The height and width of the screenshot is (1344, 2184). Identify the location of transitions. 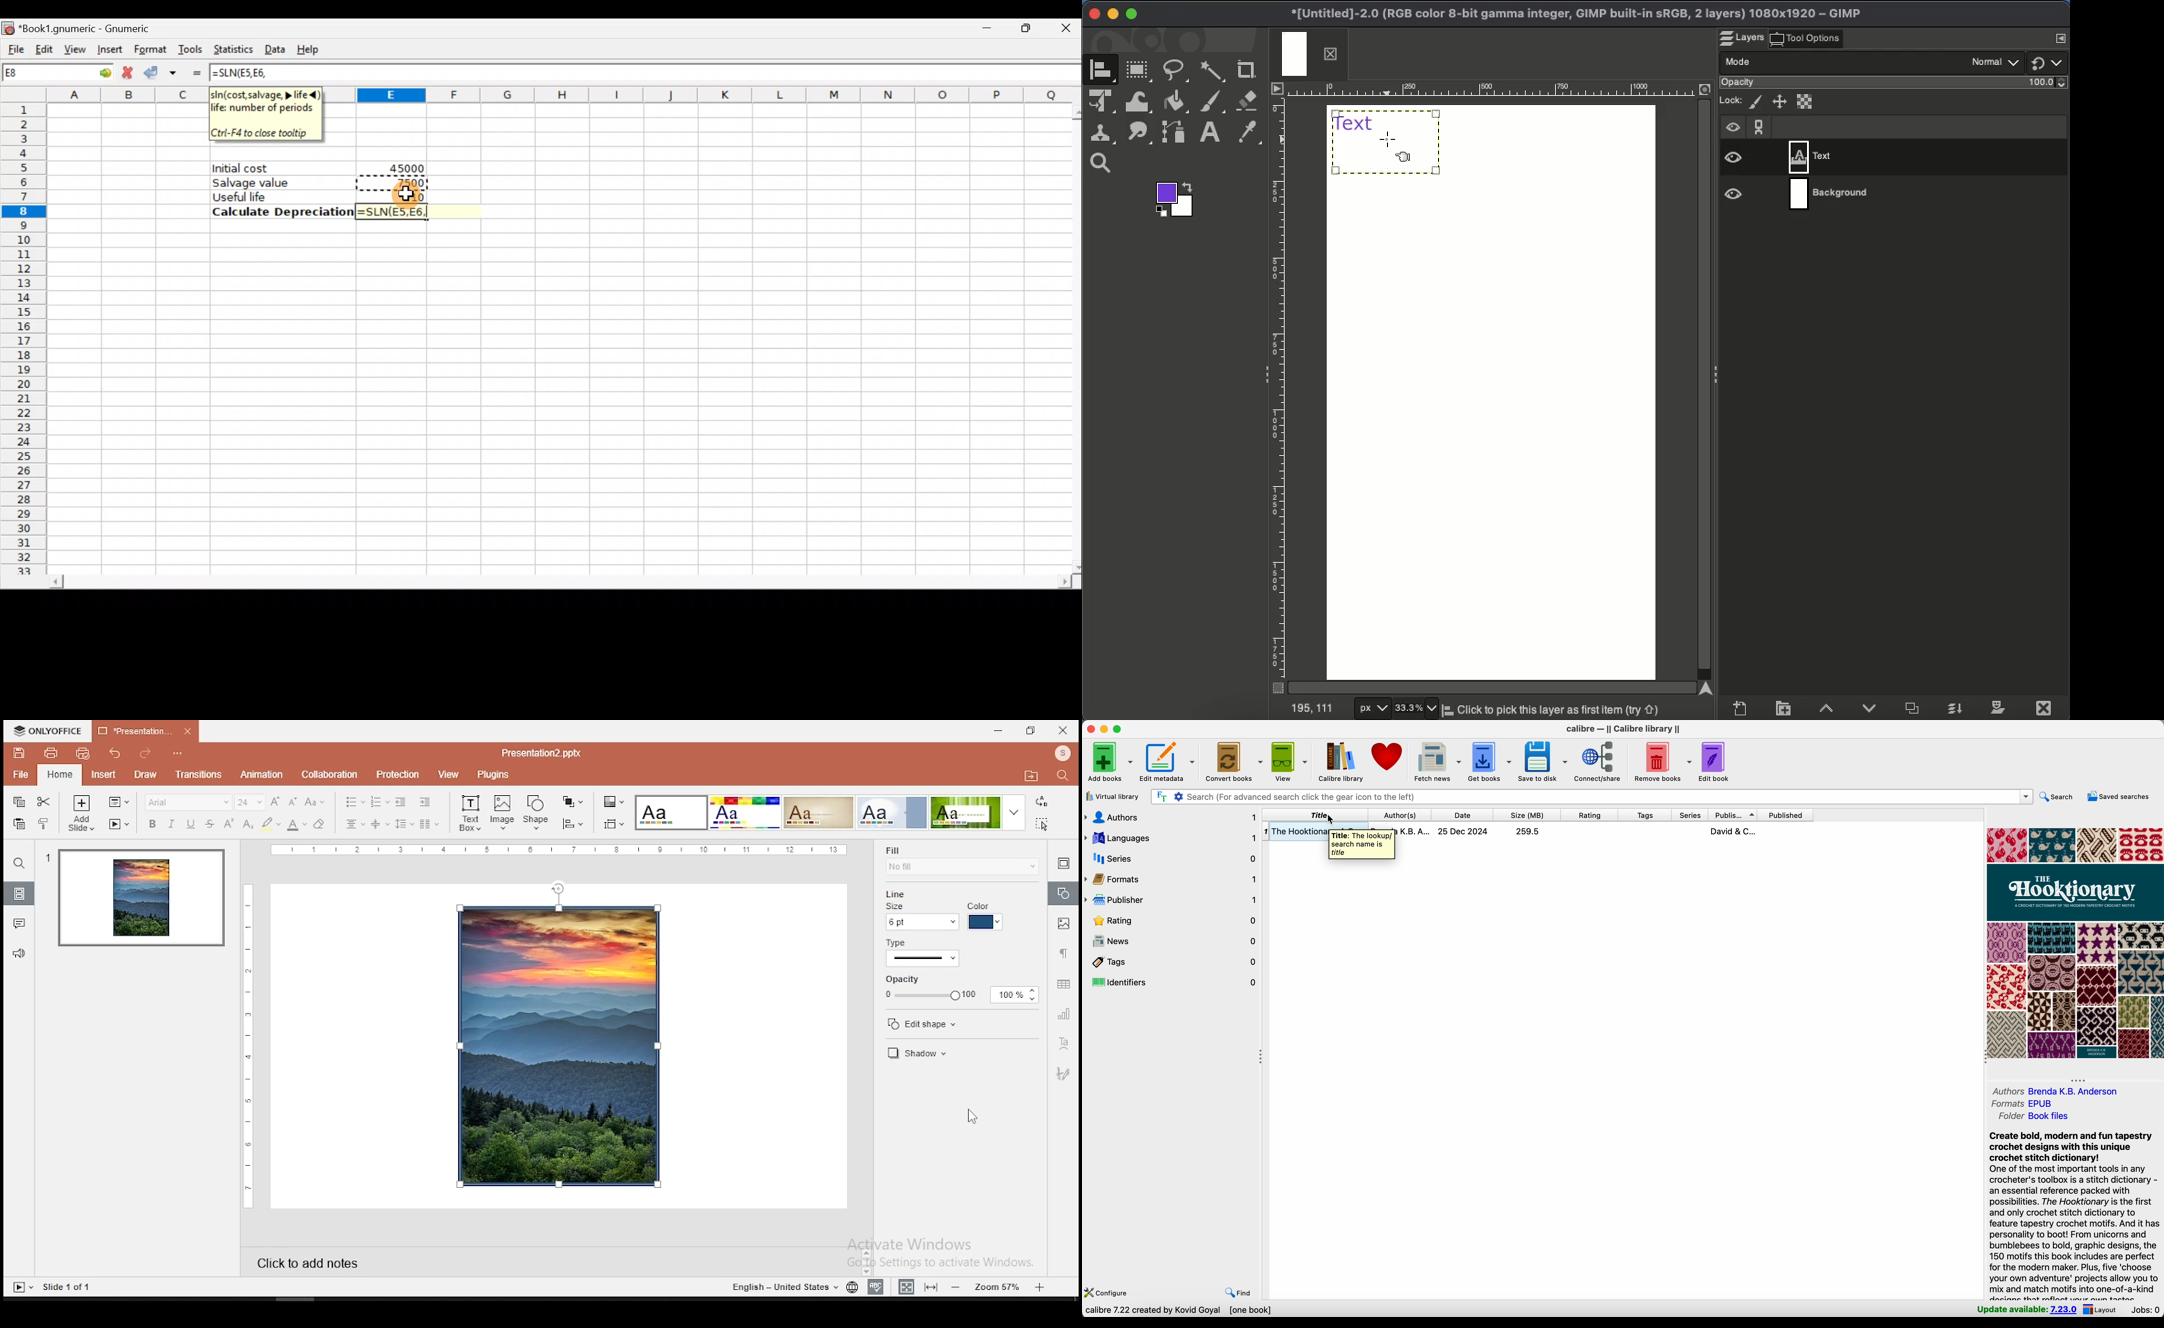
(199, 776).